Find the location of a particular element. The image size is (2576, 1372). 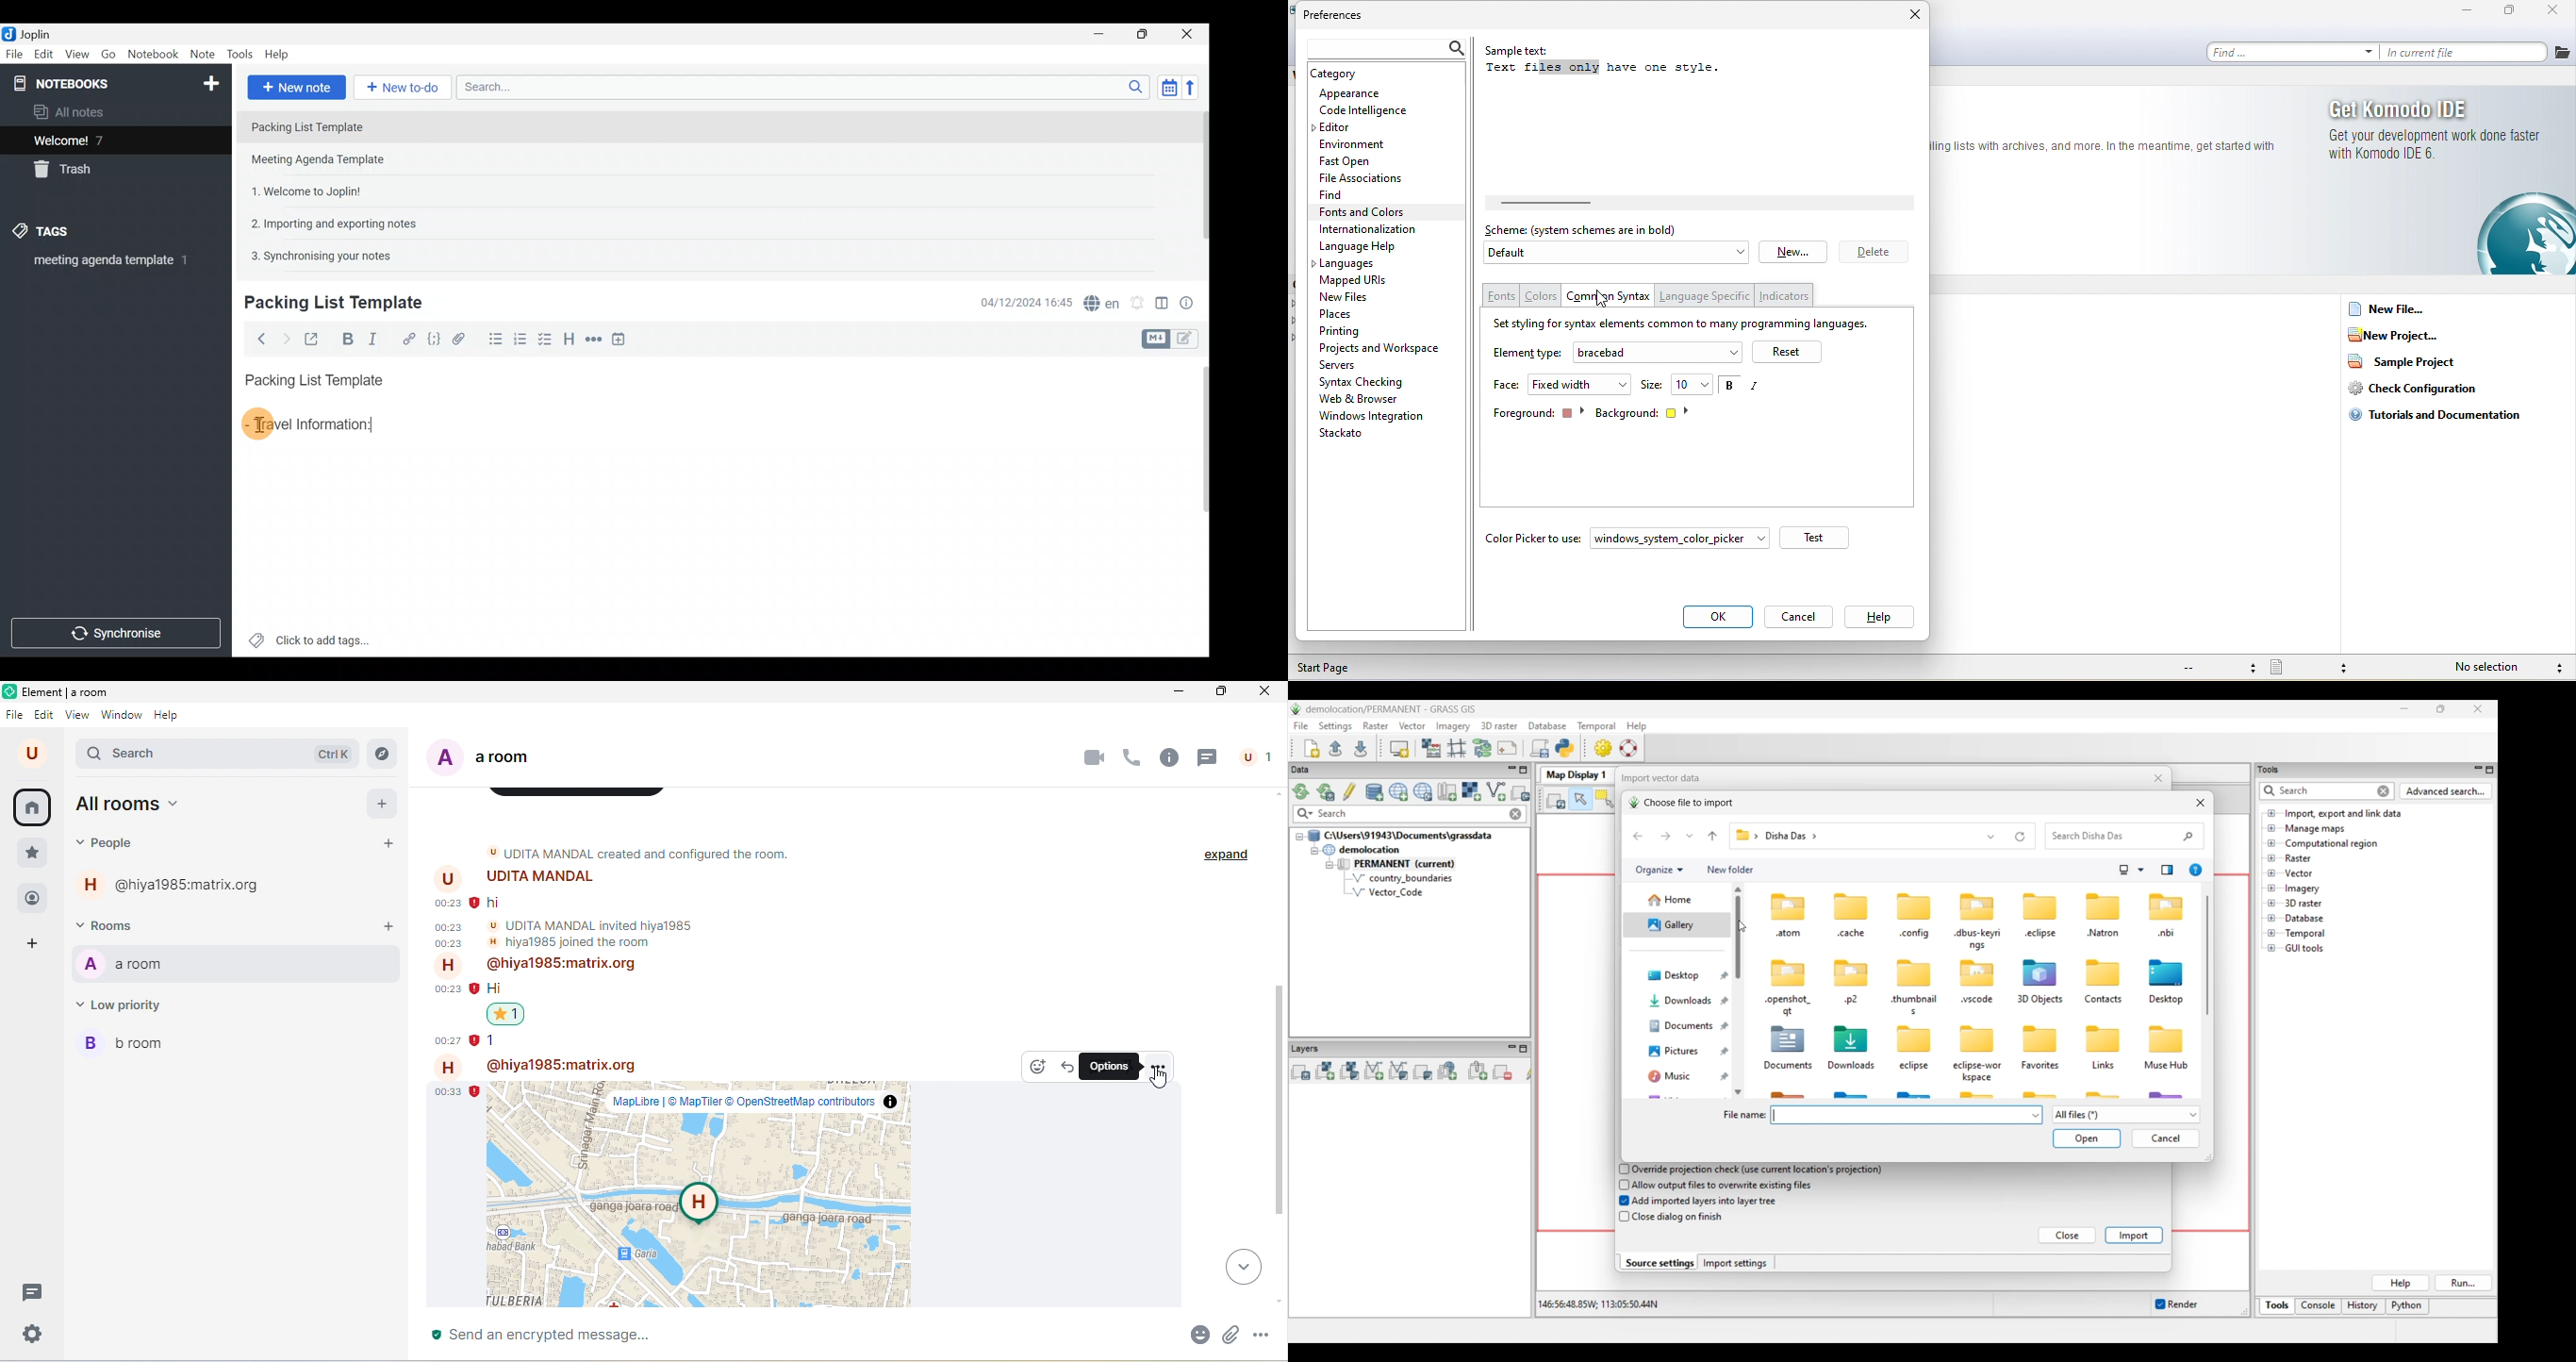

Creating new note is located at coordinates (326, 303).